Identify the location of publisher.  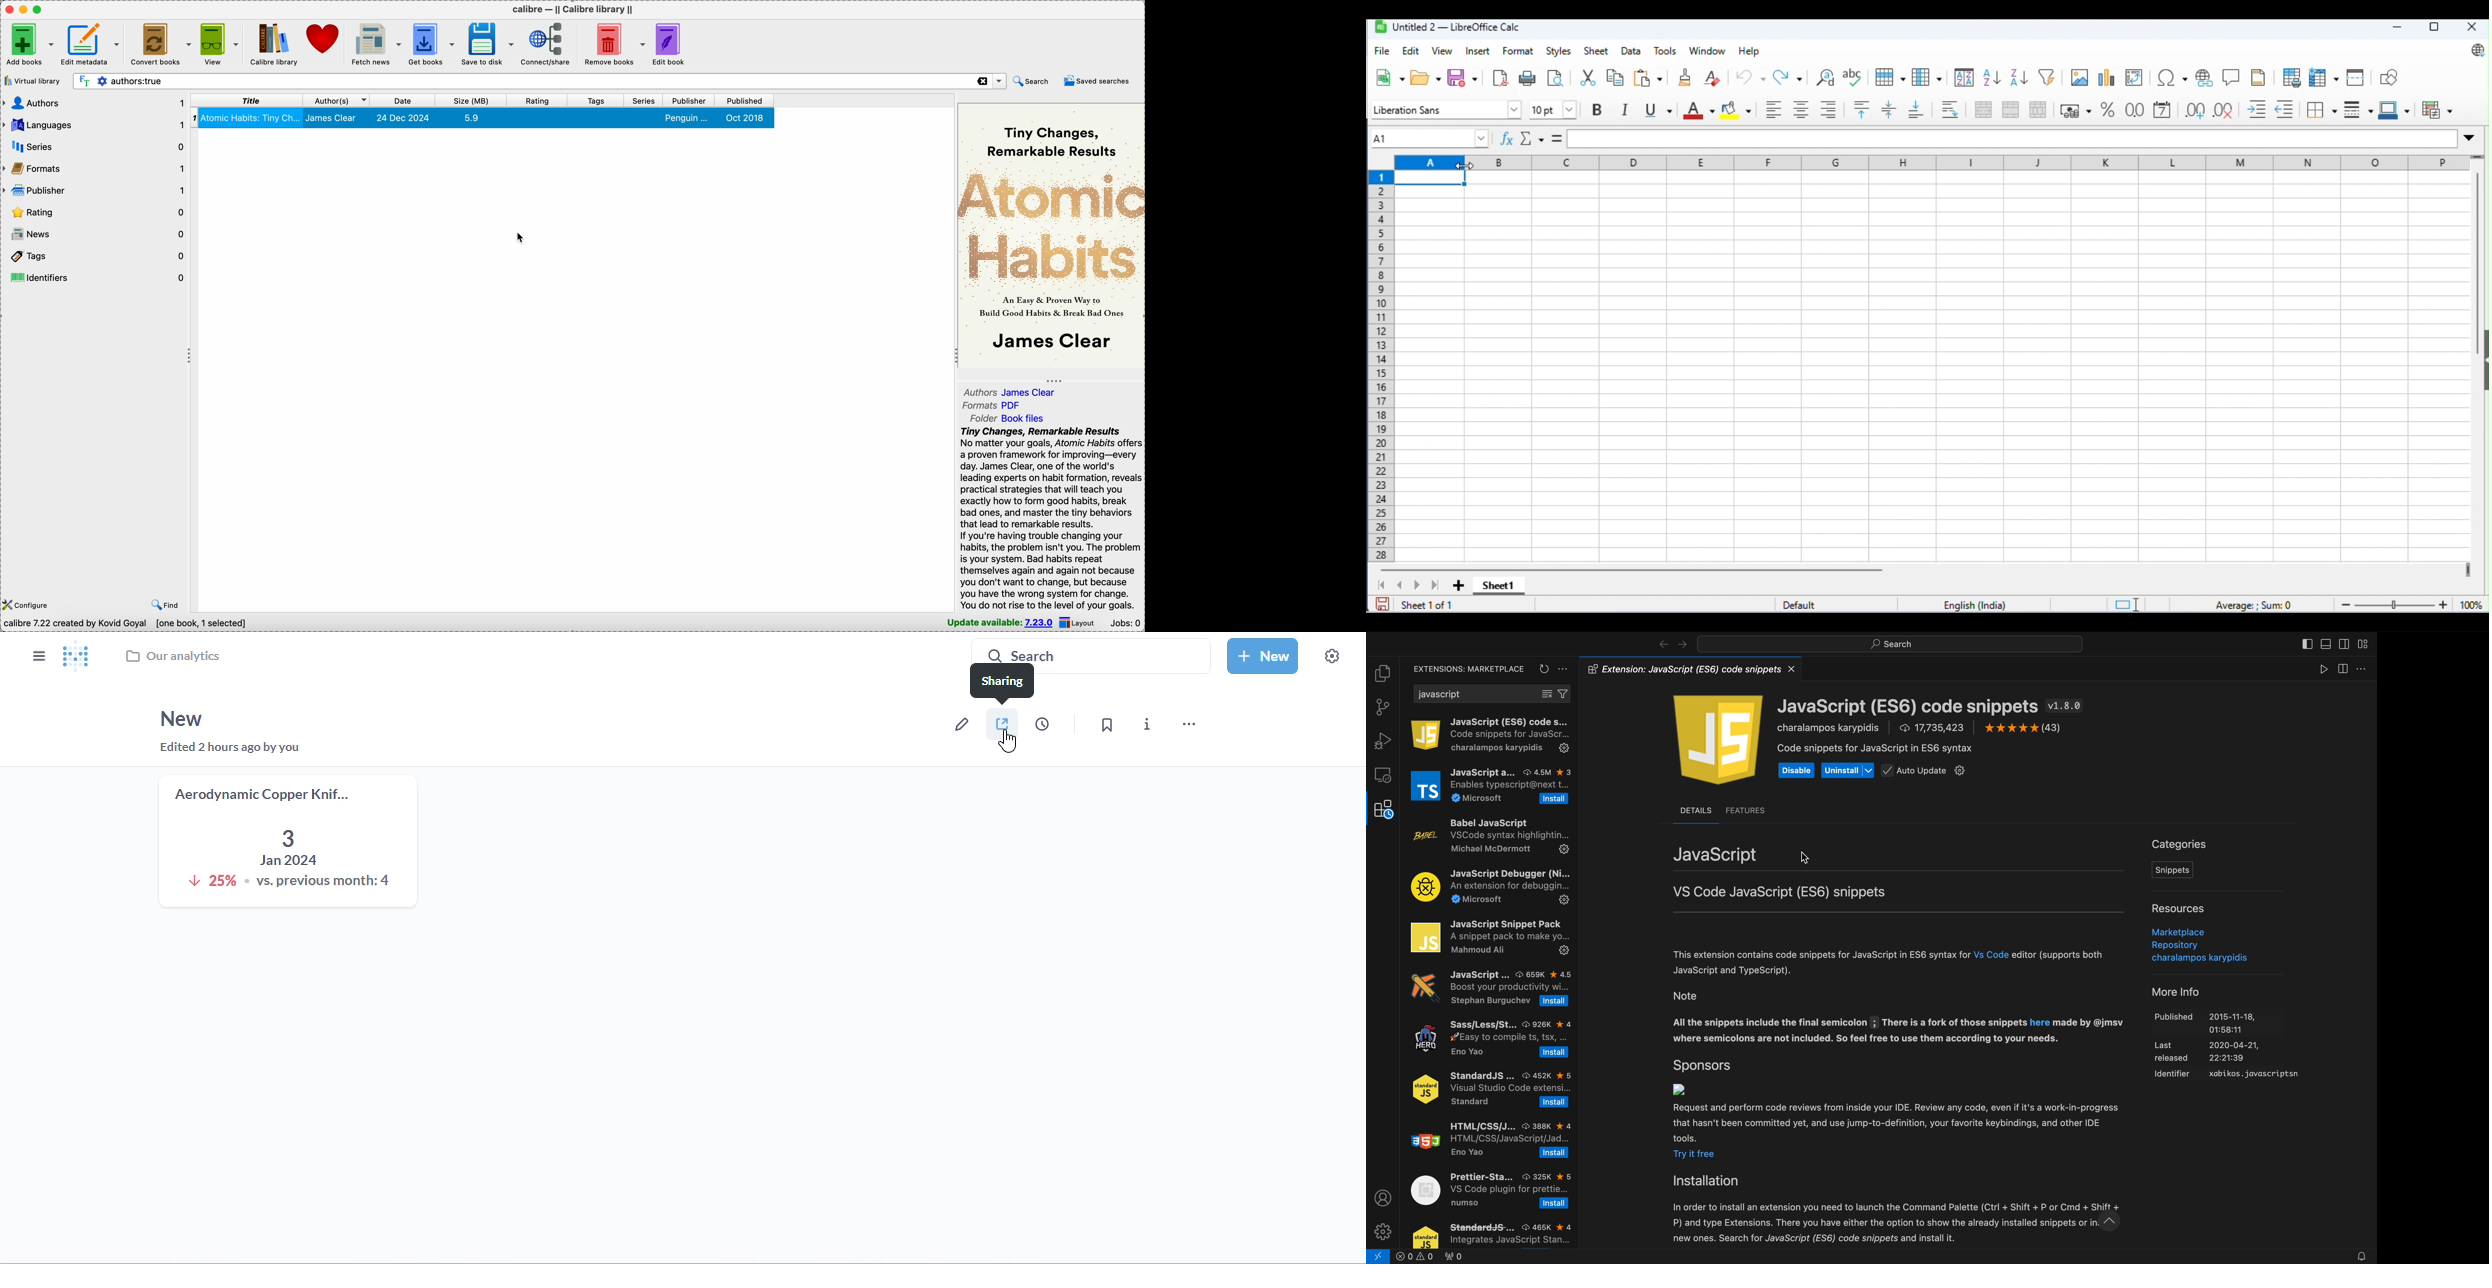
(94, 190).